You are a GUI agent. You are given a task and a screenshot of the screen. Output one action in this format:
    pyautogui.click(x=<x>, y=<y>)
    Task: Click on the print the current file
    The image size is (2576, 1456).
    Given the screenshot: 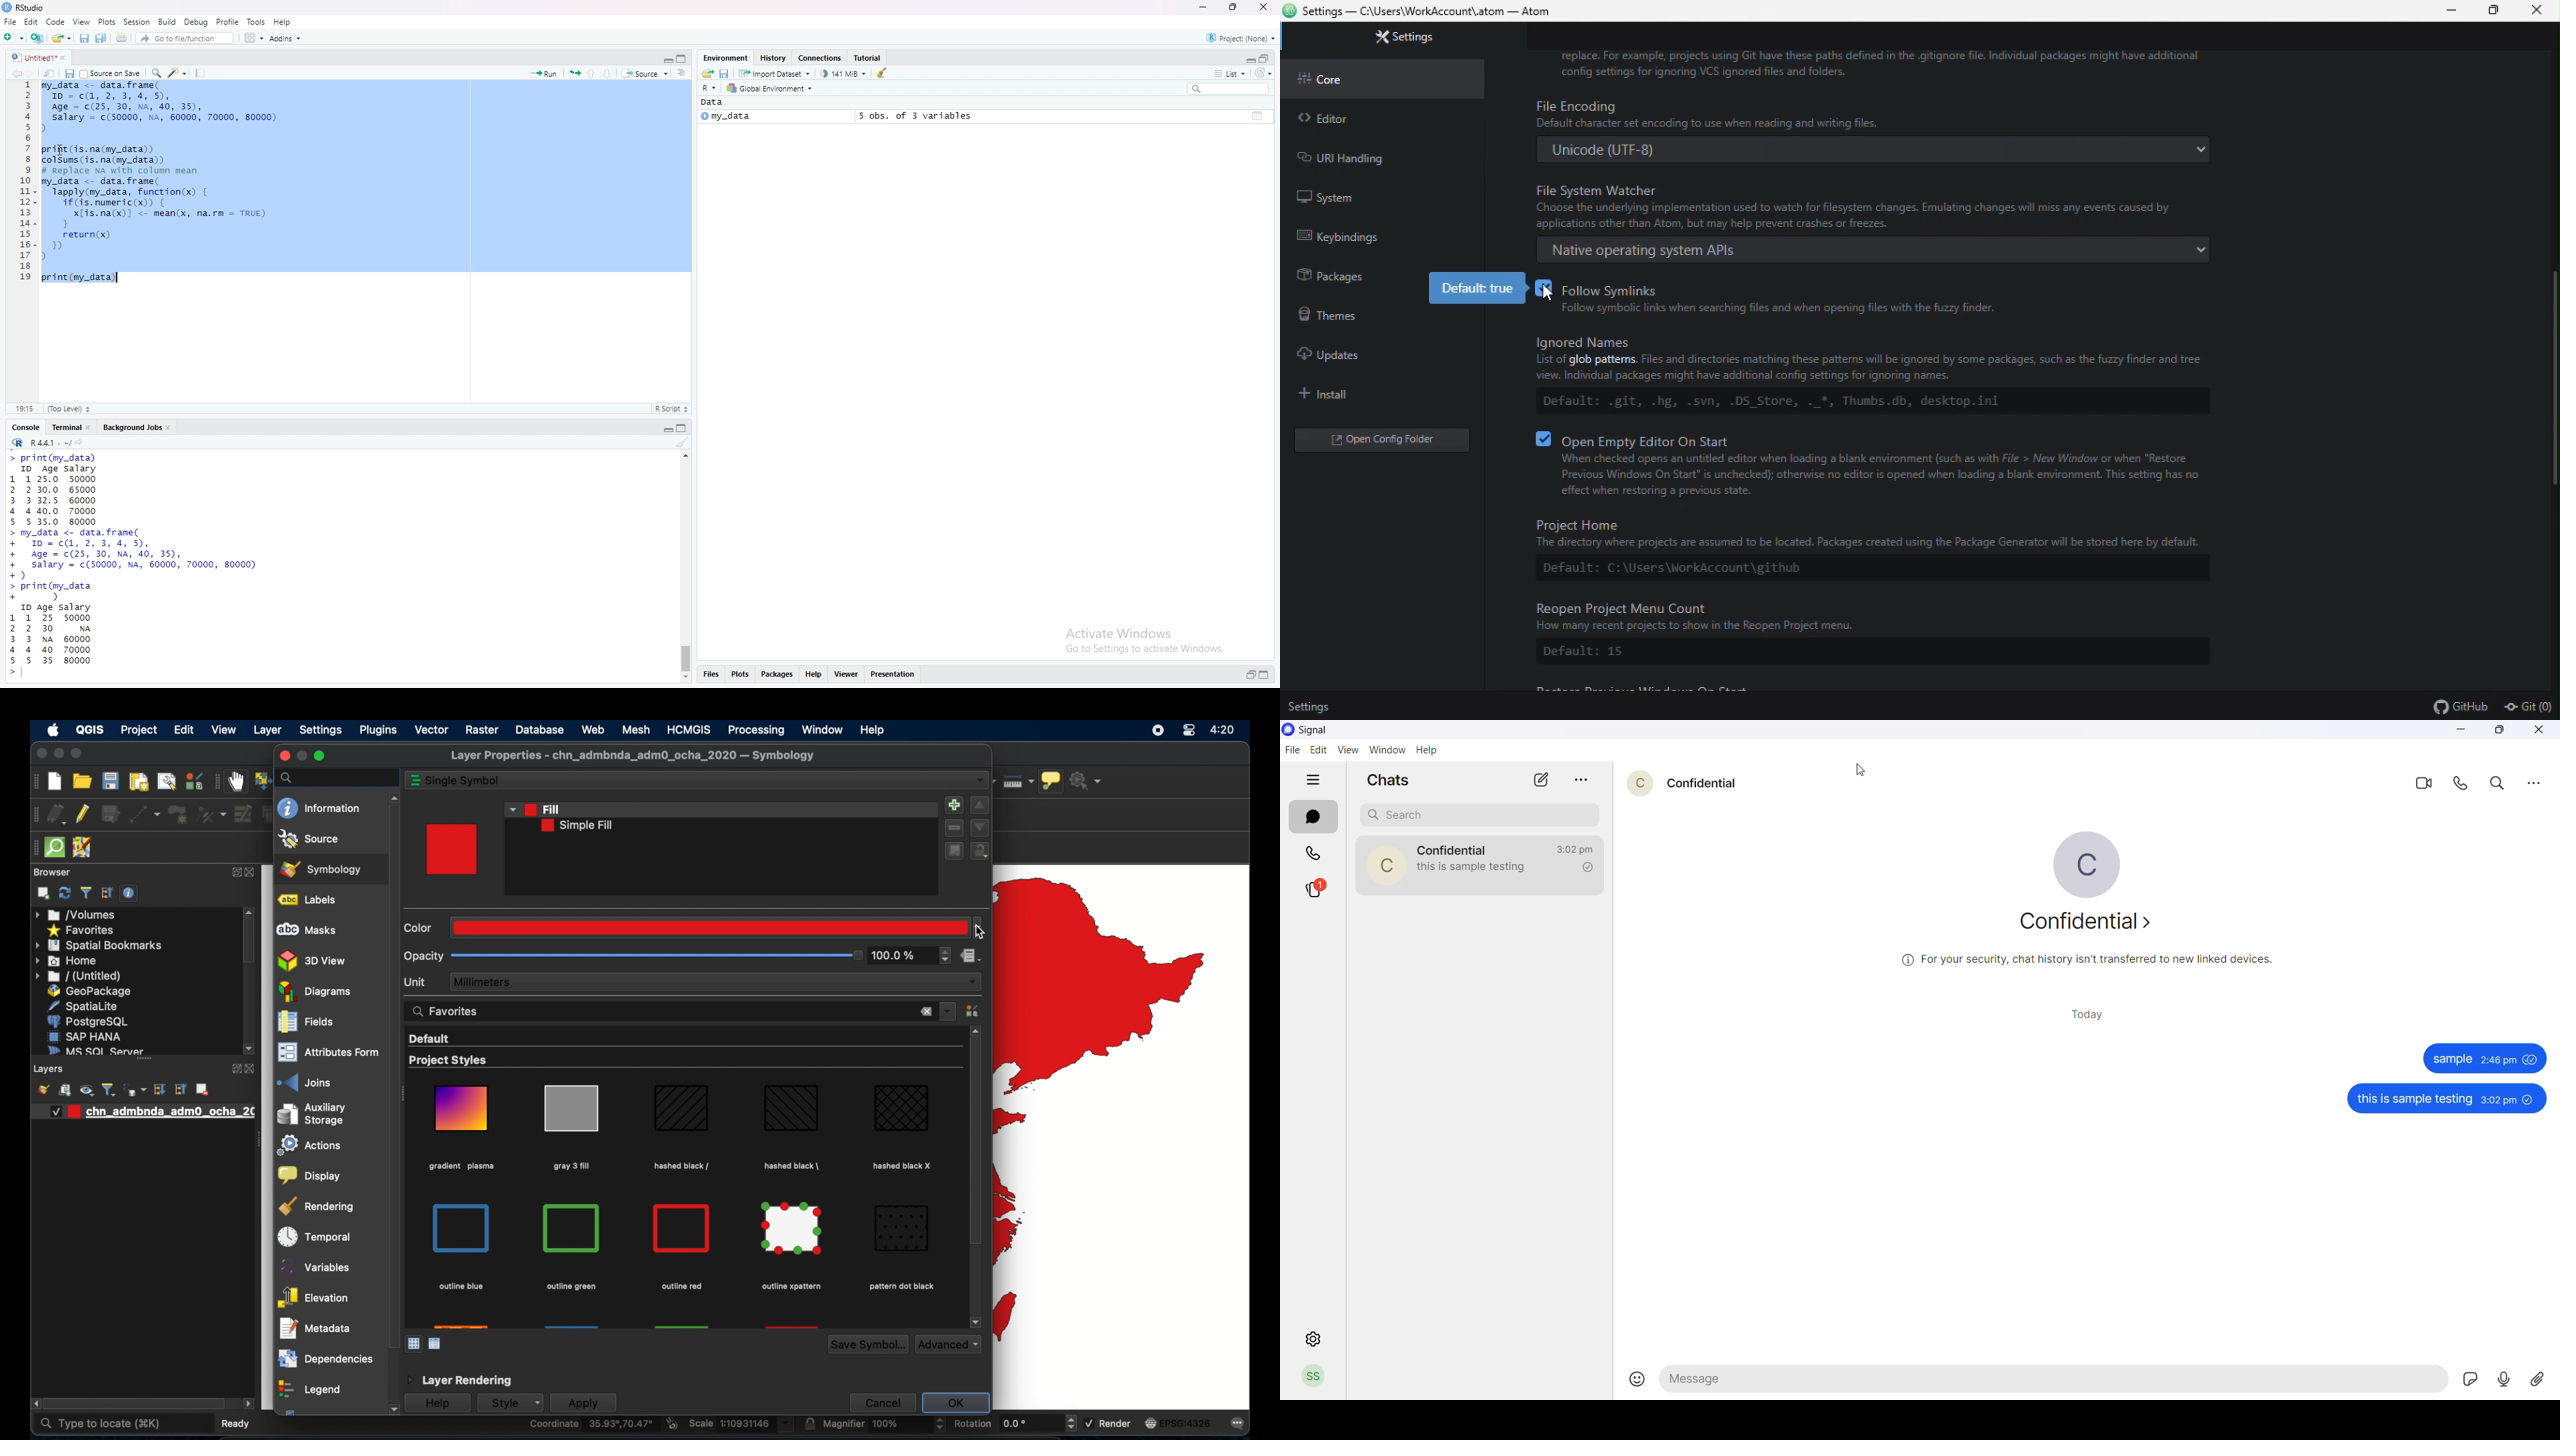 What is the action you would take?
    pyautogui.click(x=122, y=38)
    